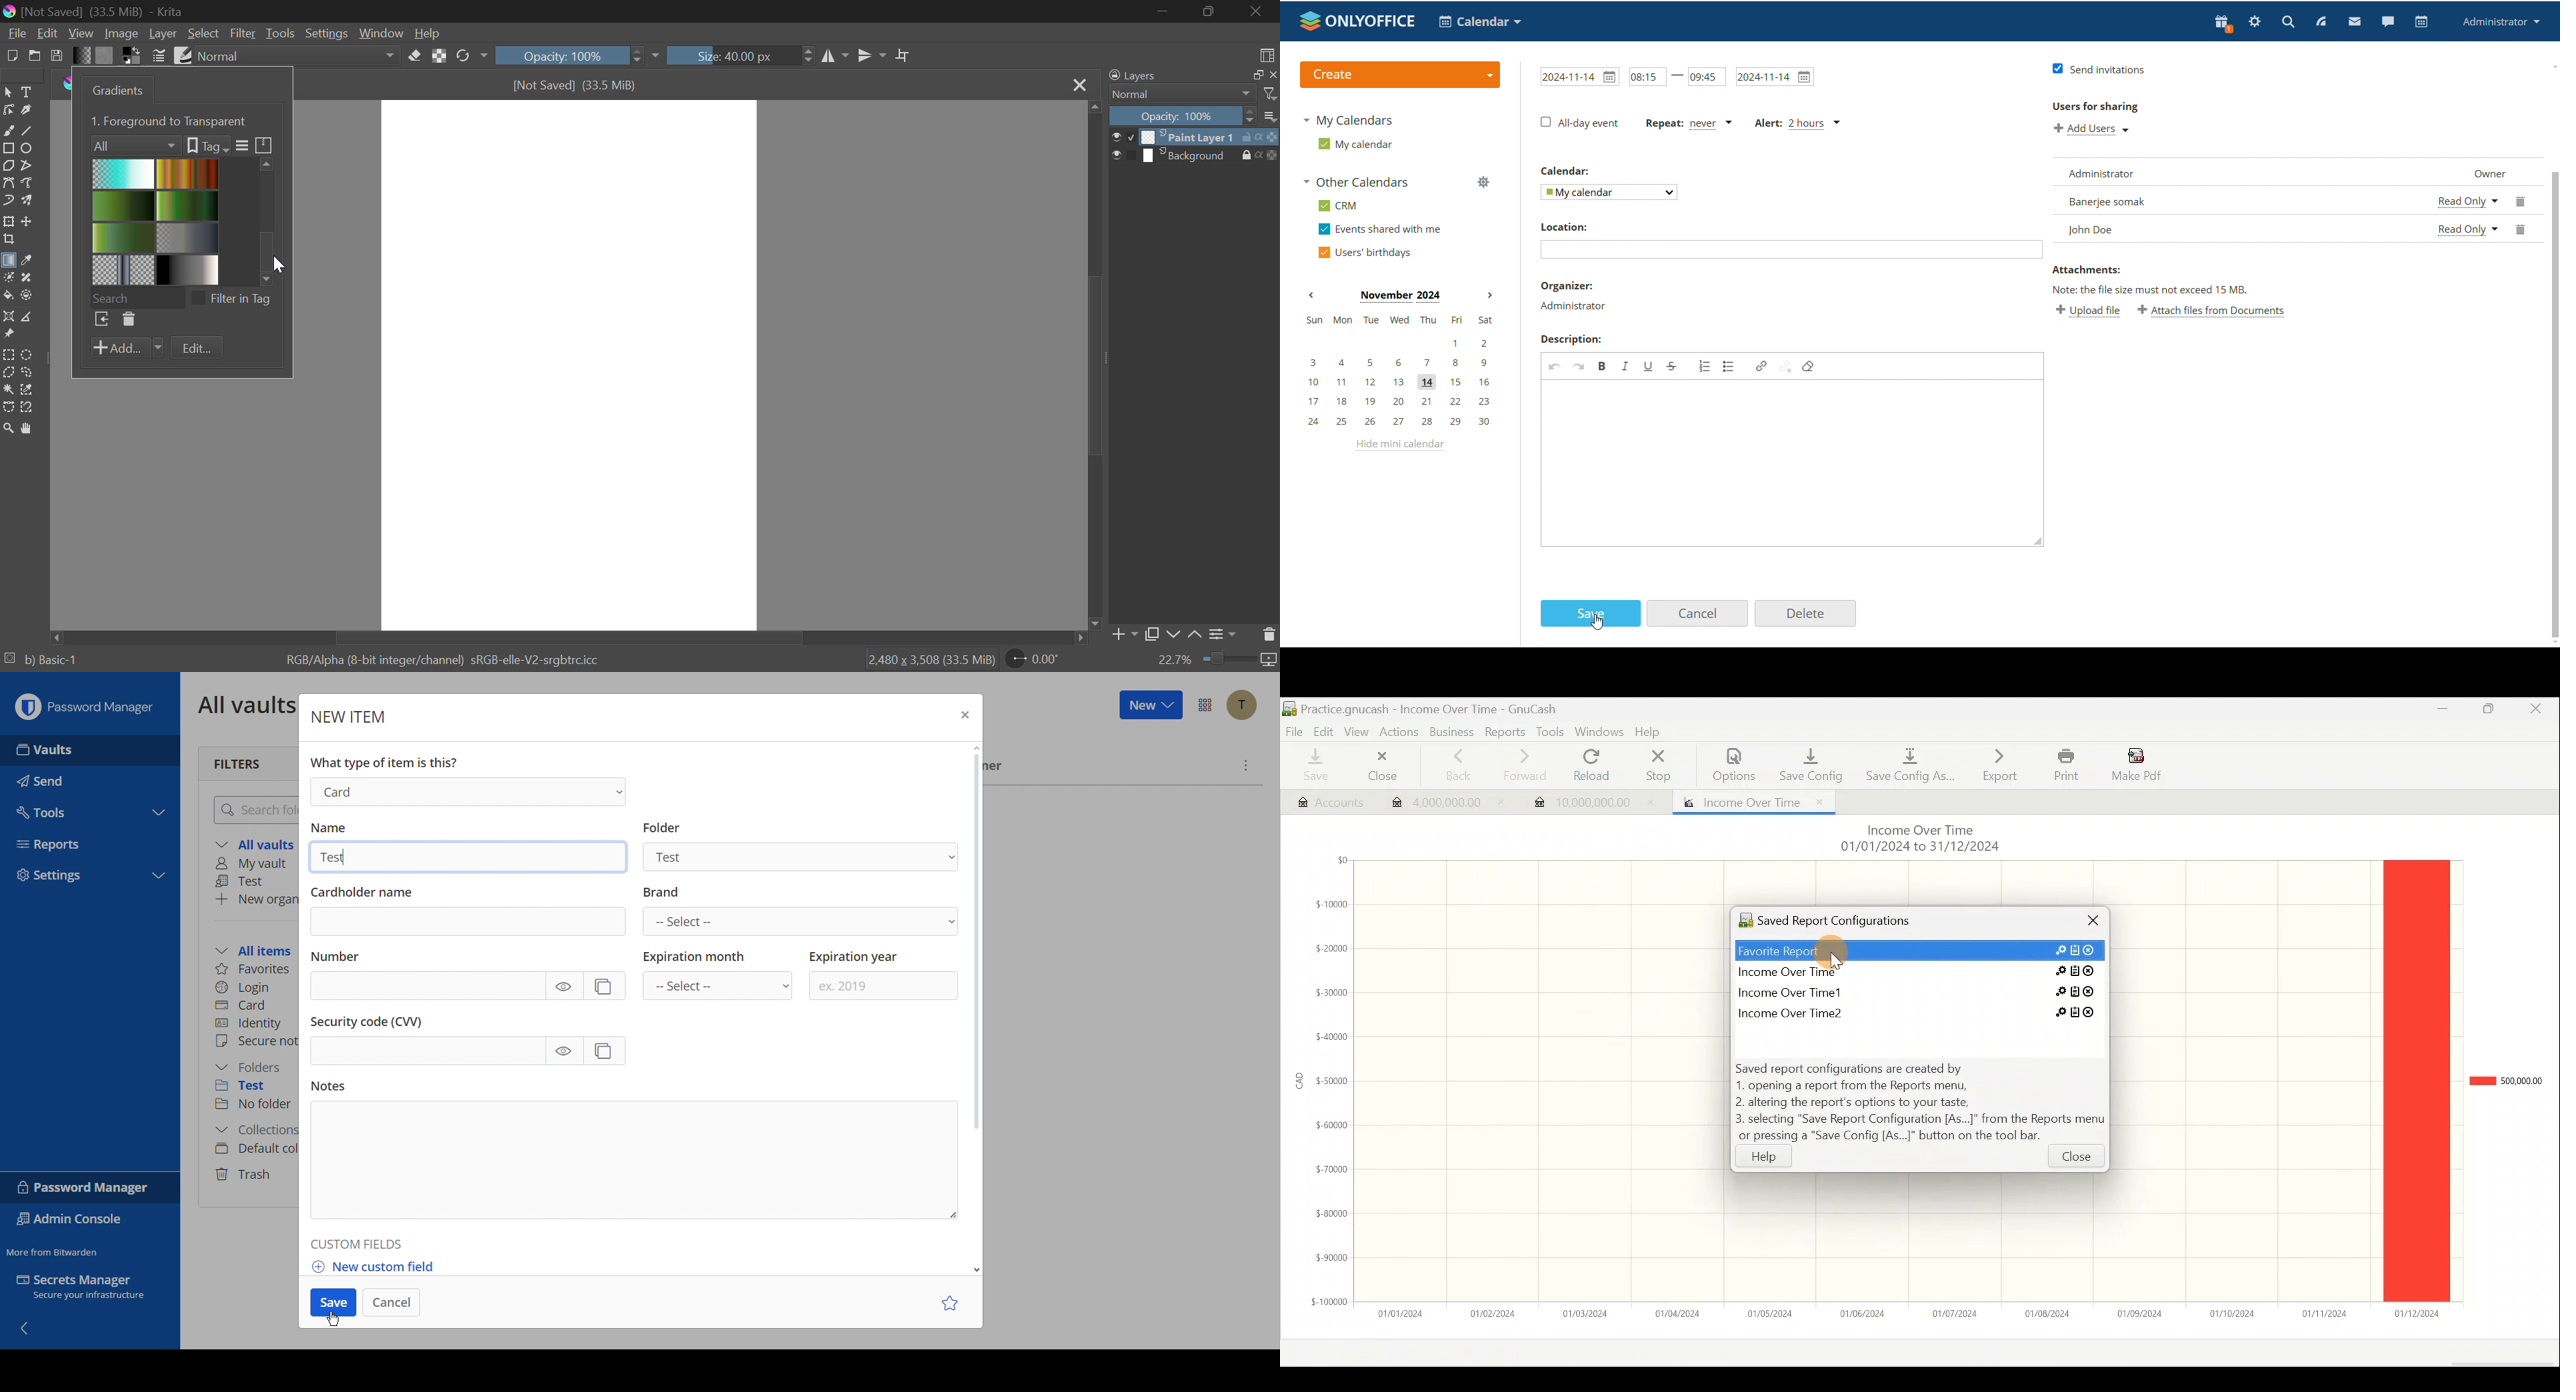 The image size is (2576, 1400). Describe the element at coordinates (2237, 200) in the screenshot. I see `list of users` at that location.